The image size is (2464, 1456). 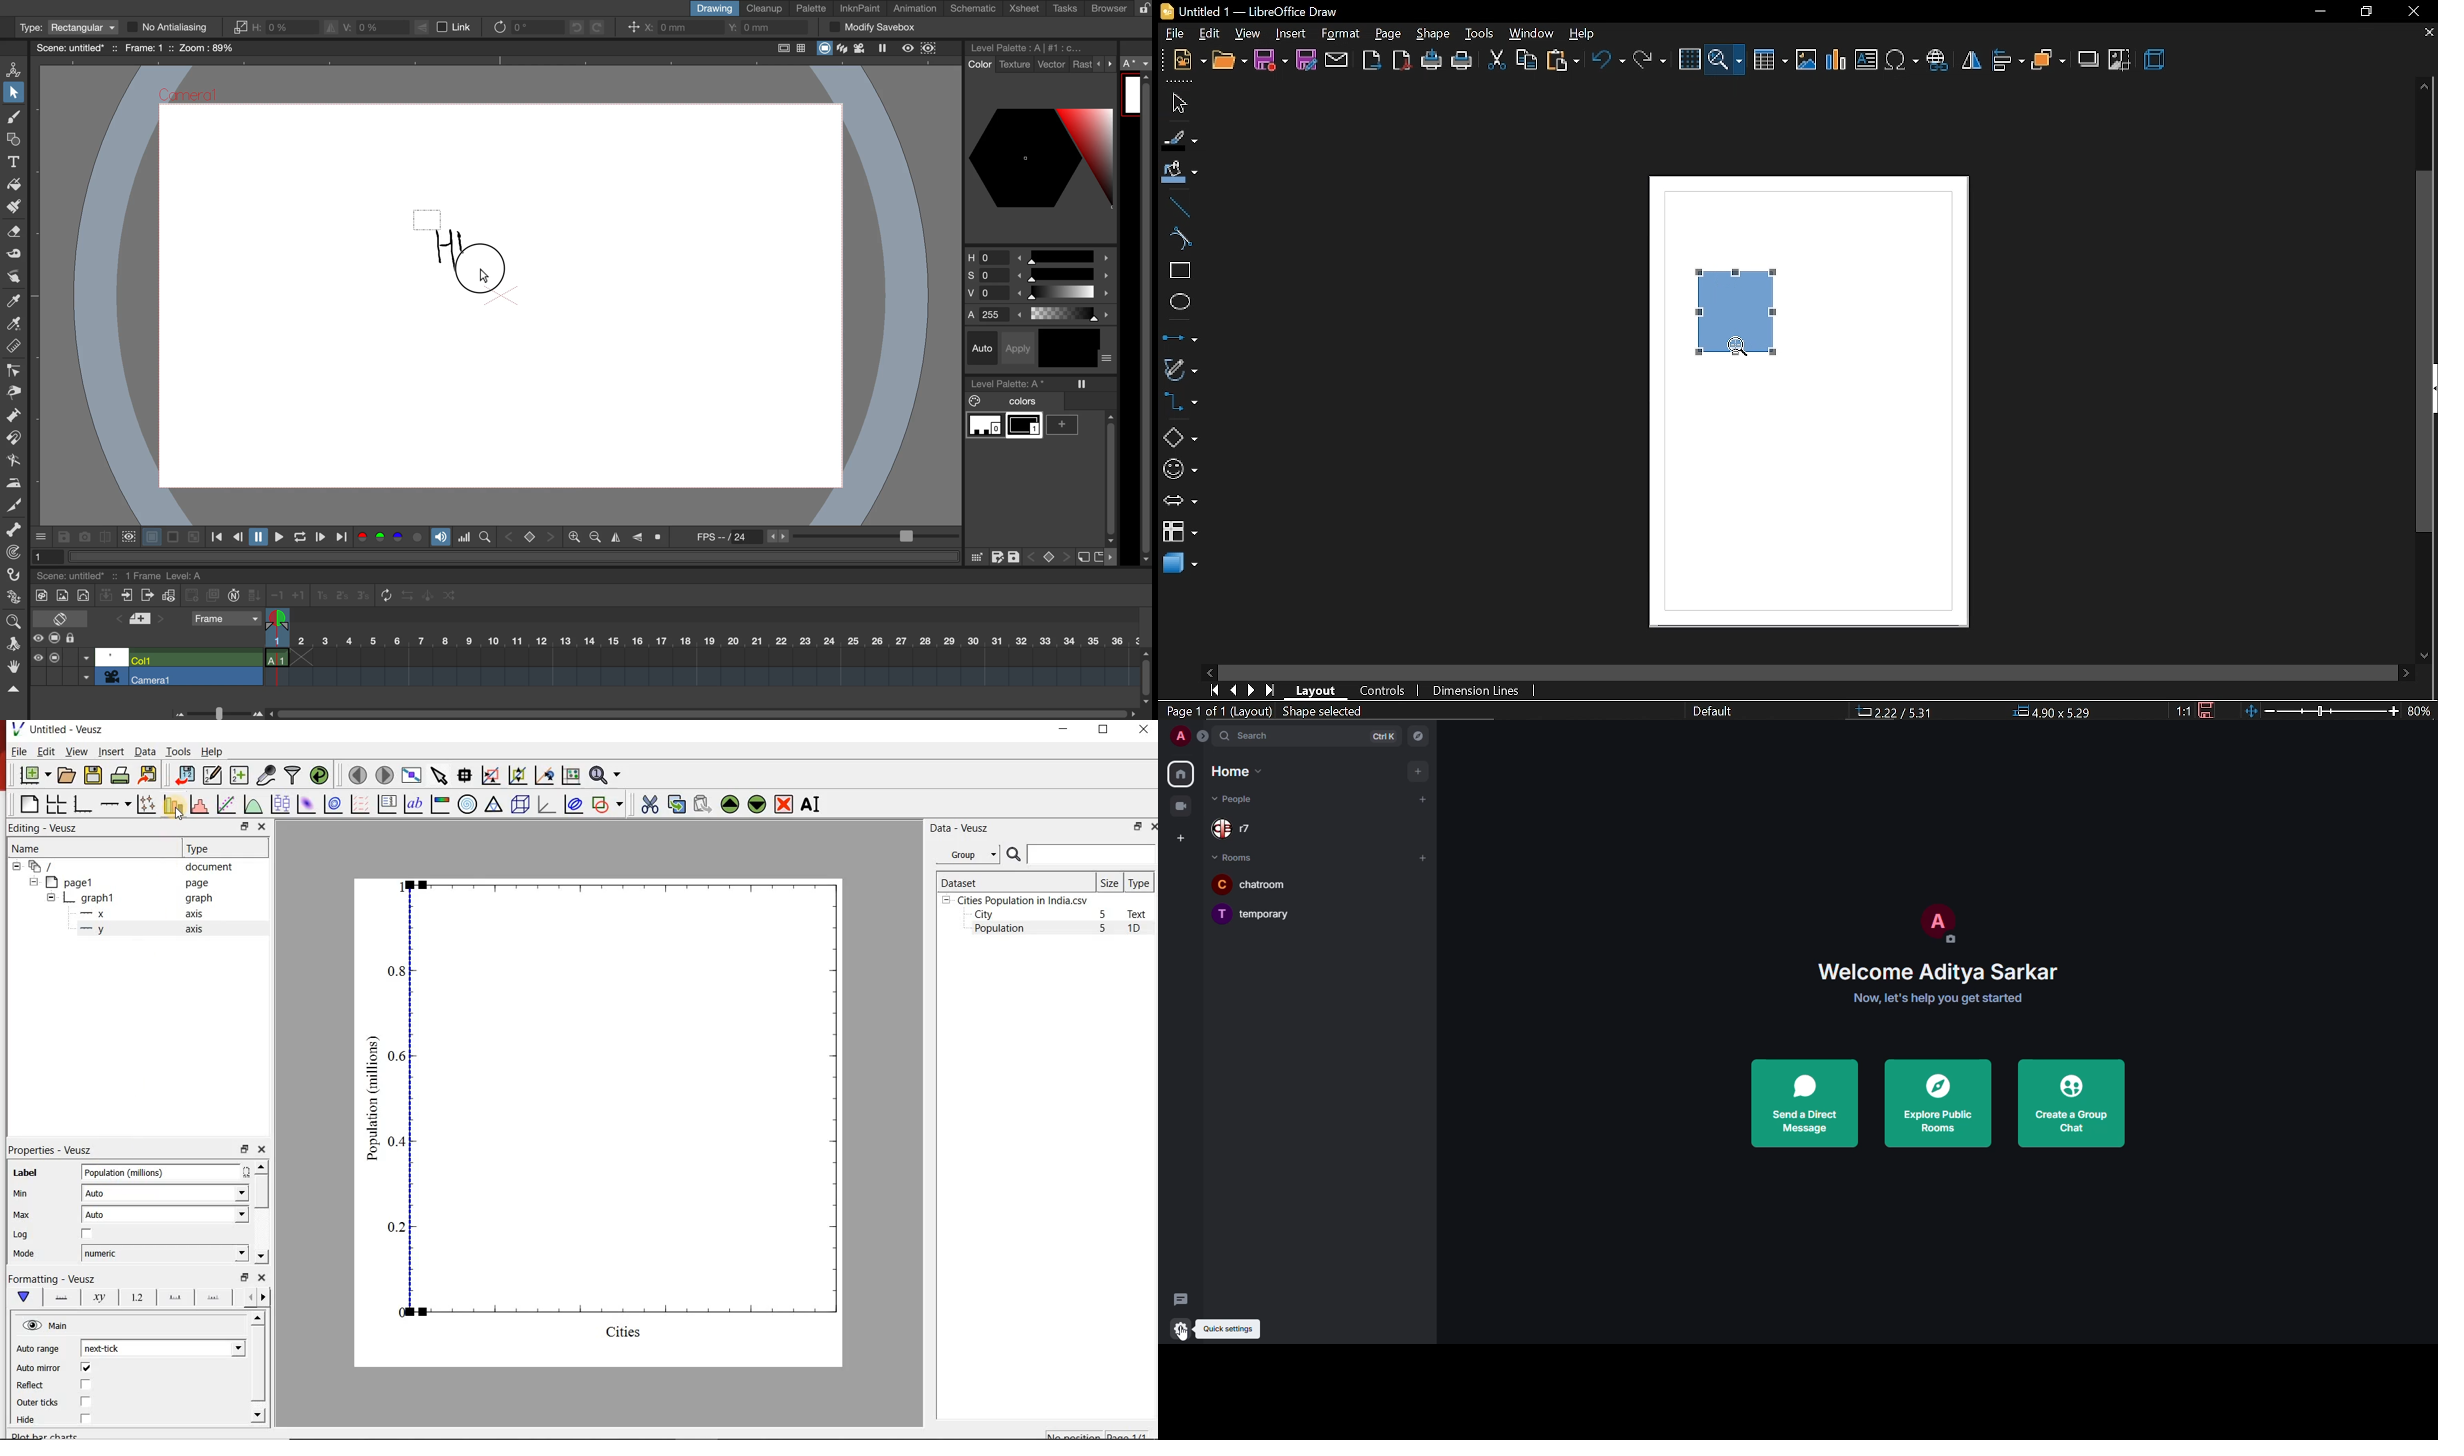 What do you see at coordinates (1169, 13) in the screenshot?
I see `libreoffice draw logo` at bounding box center [1169, 13].